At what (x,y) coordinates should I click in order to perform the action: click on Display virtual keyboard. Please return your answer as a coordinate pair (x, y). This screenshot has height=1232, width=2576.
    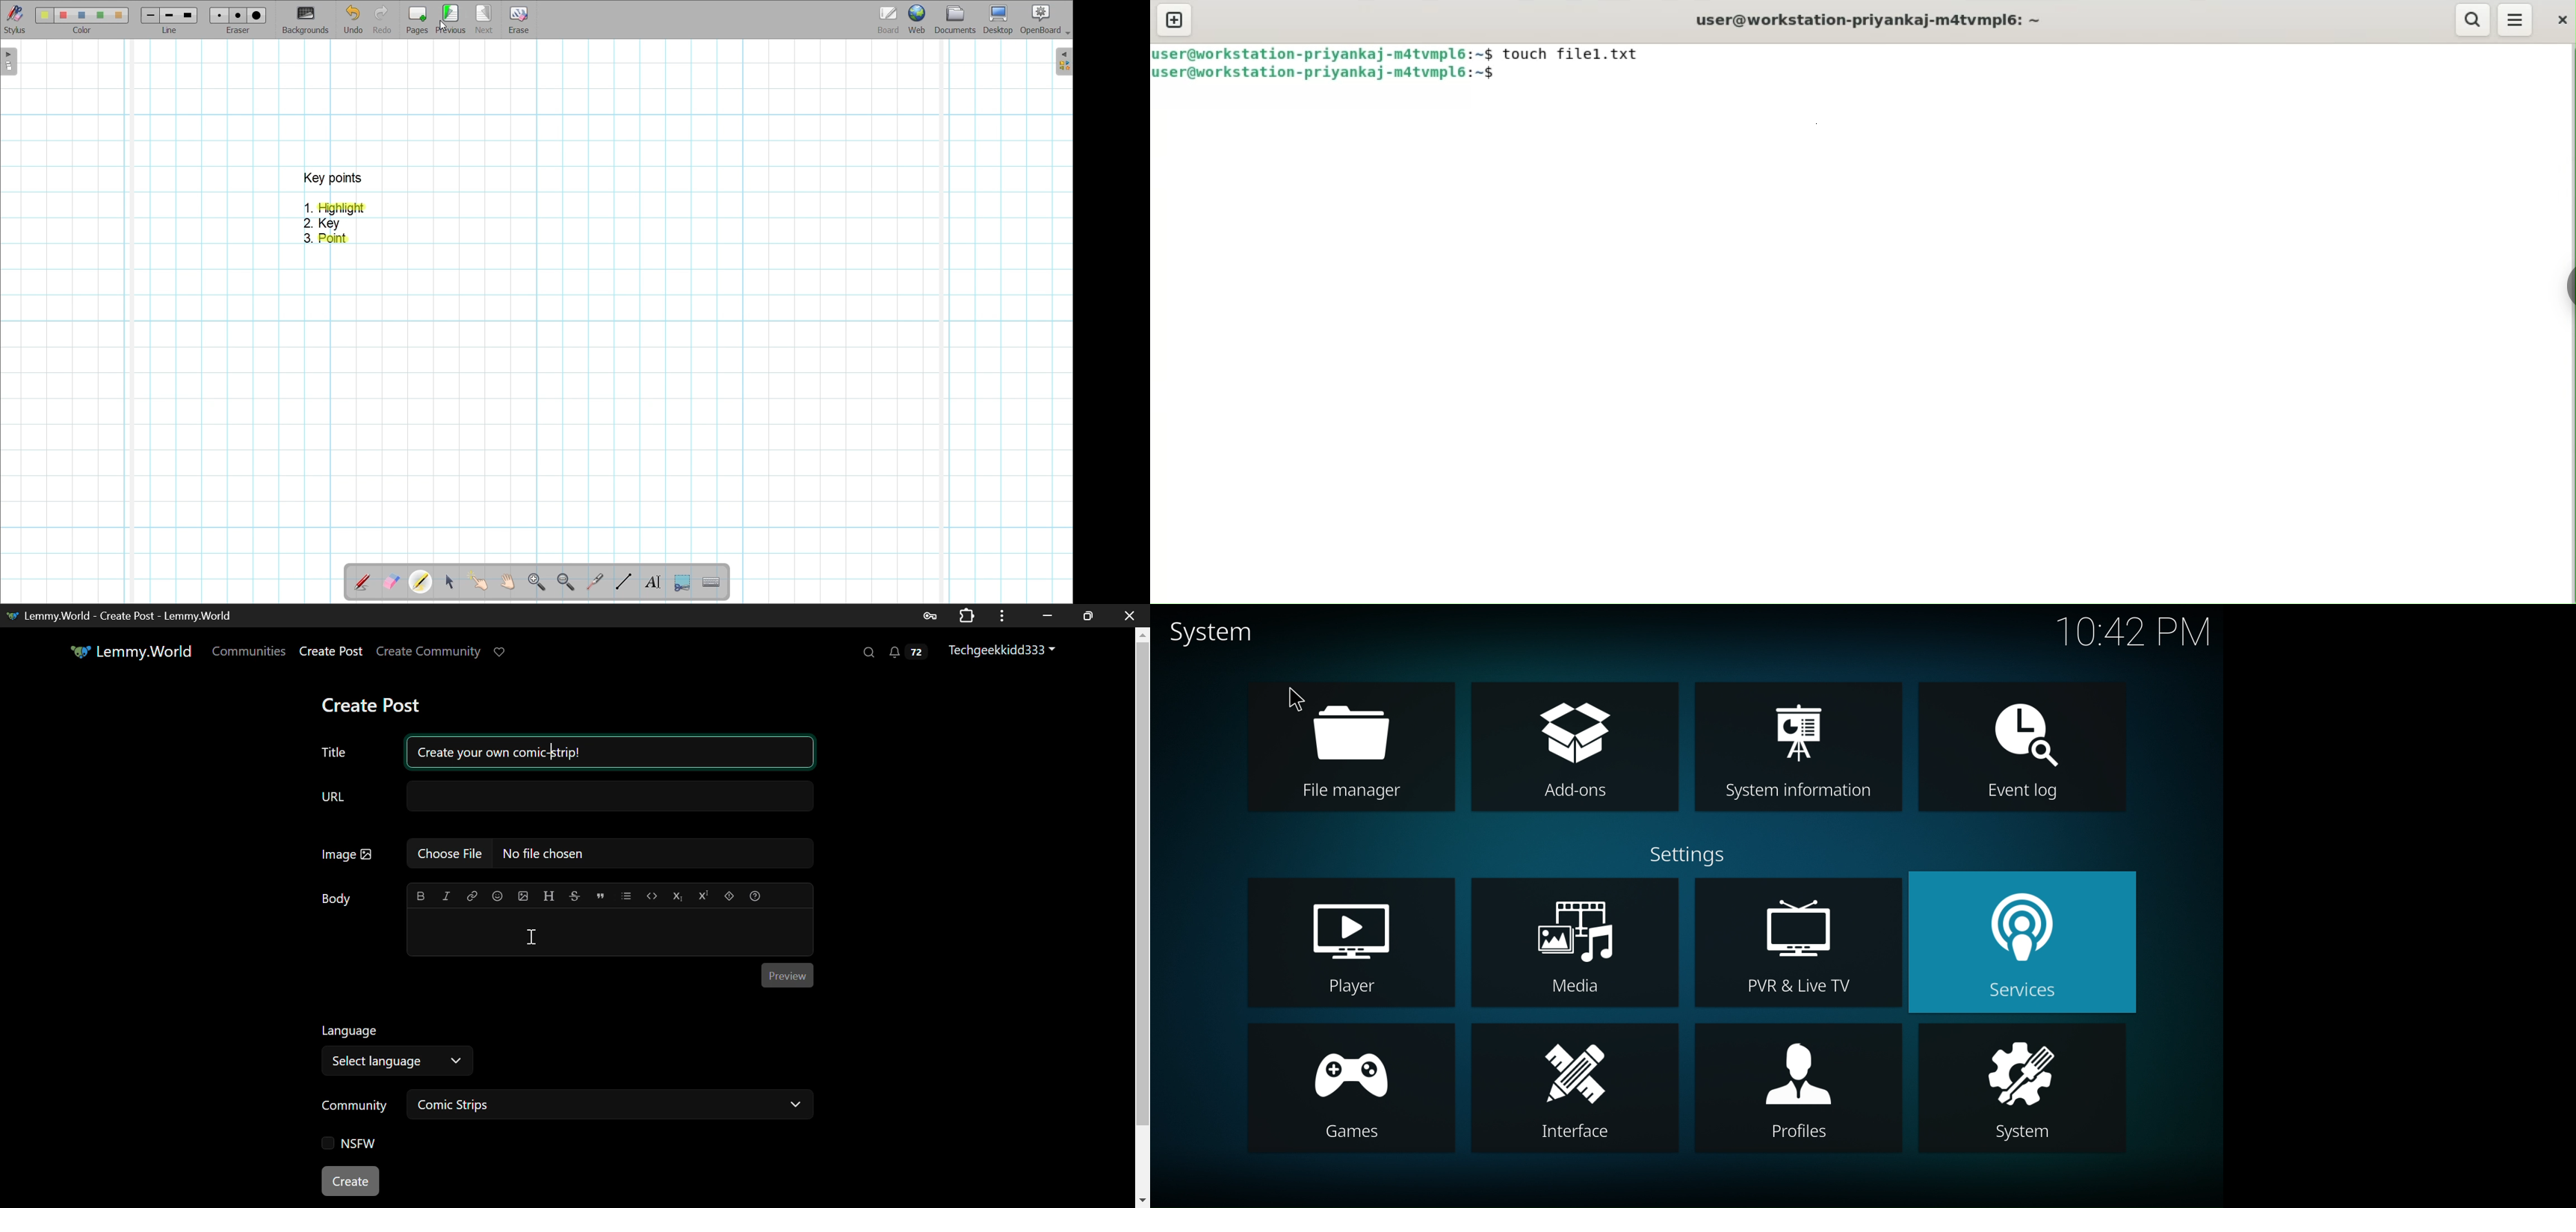
    Looking at the image, I should click on (712, 582).